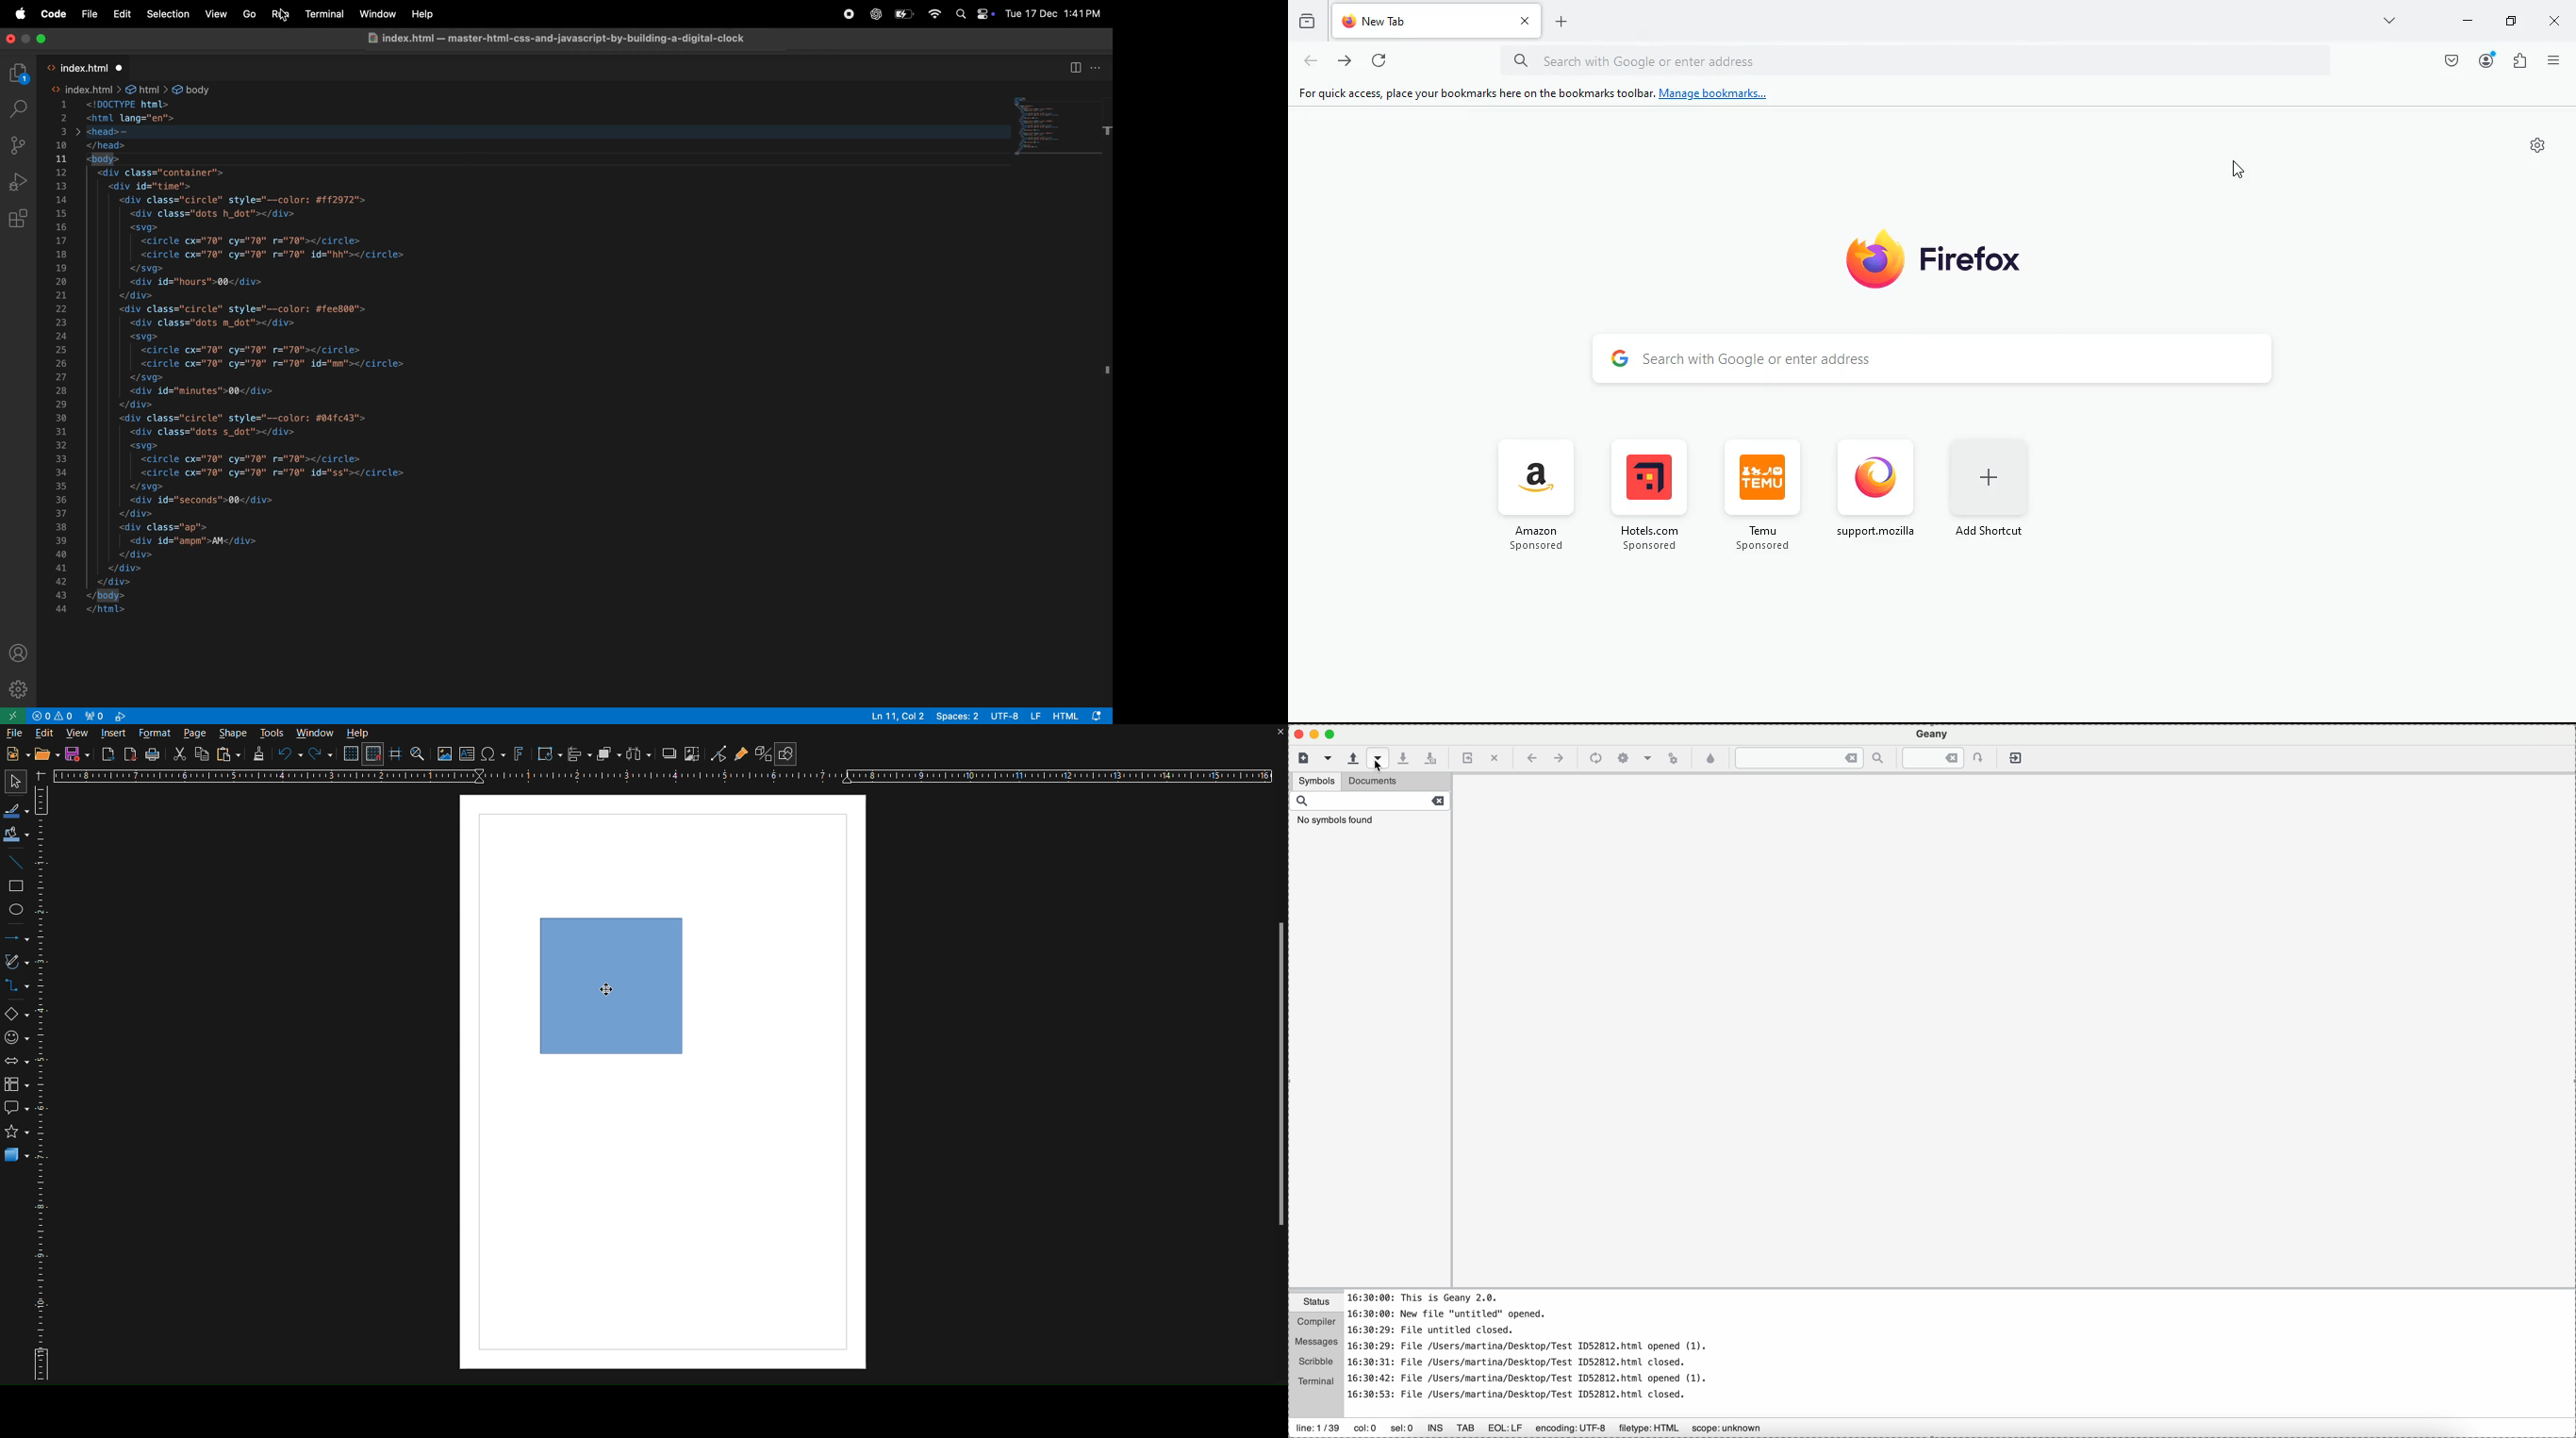  Describe the element at coordinates (1670, 59) in the screenshot. I see `Search with Google or enter address` at that location.